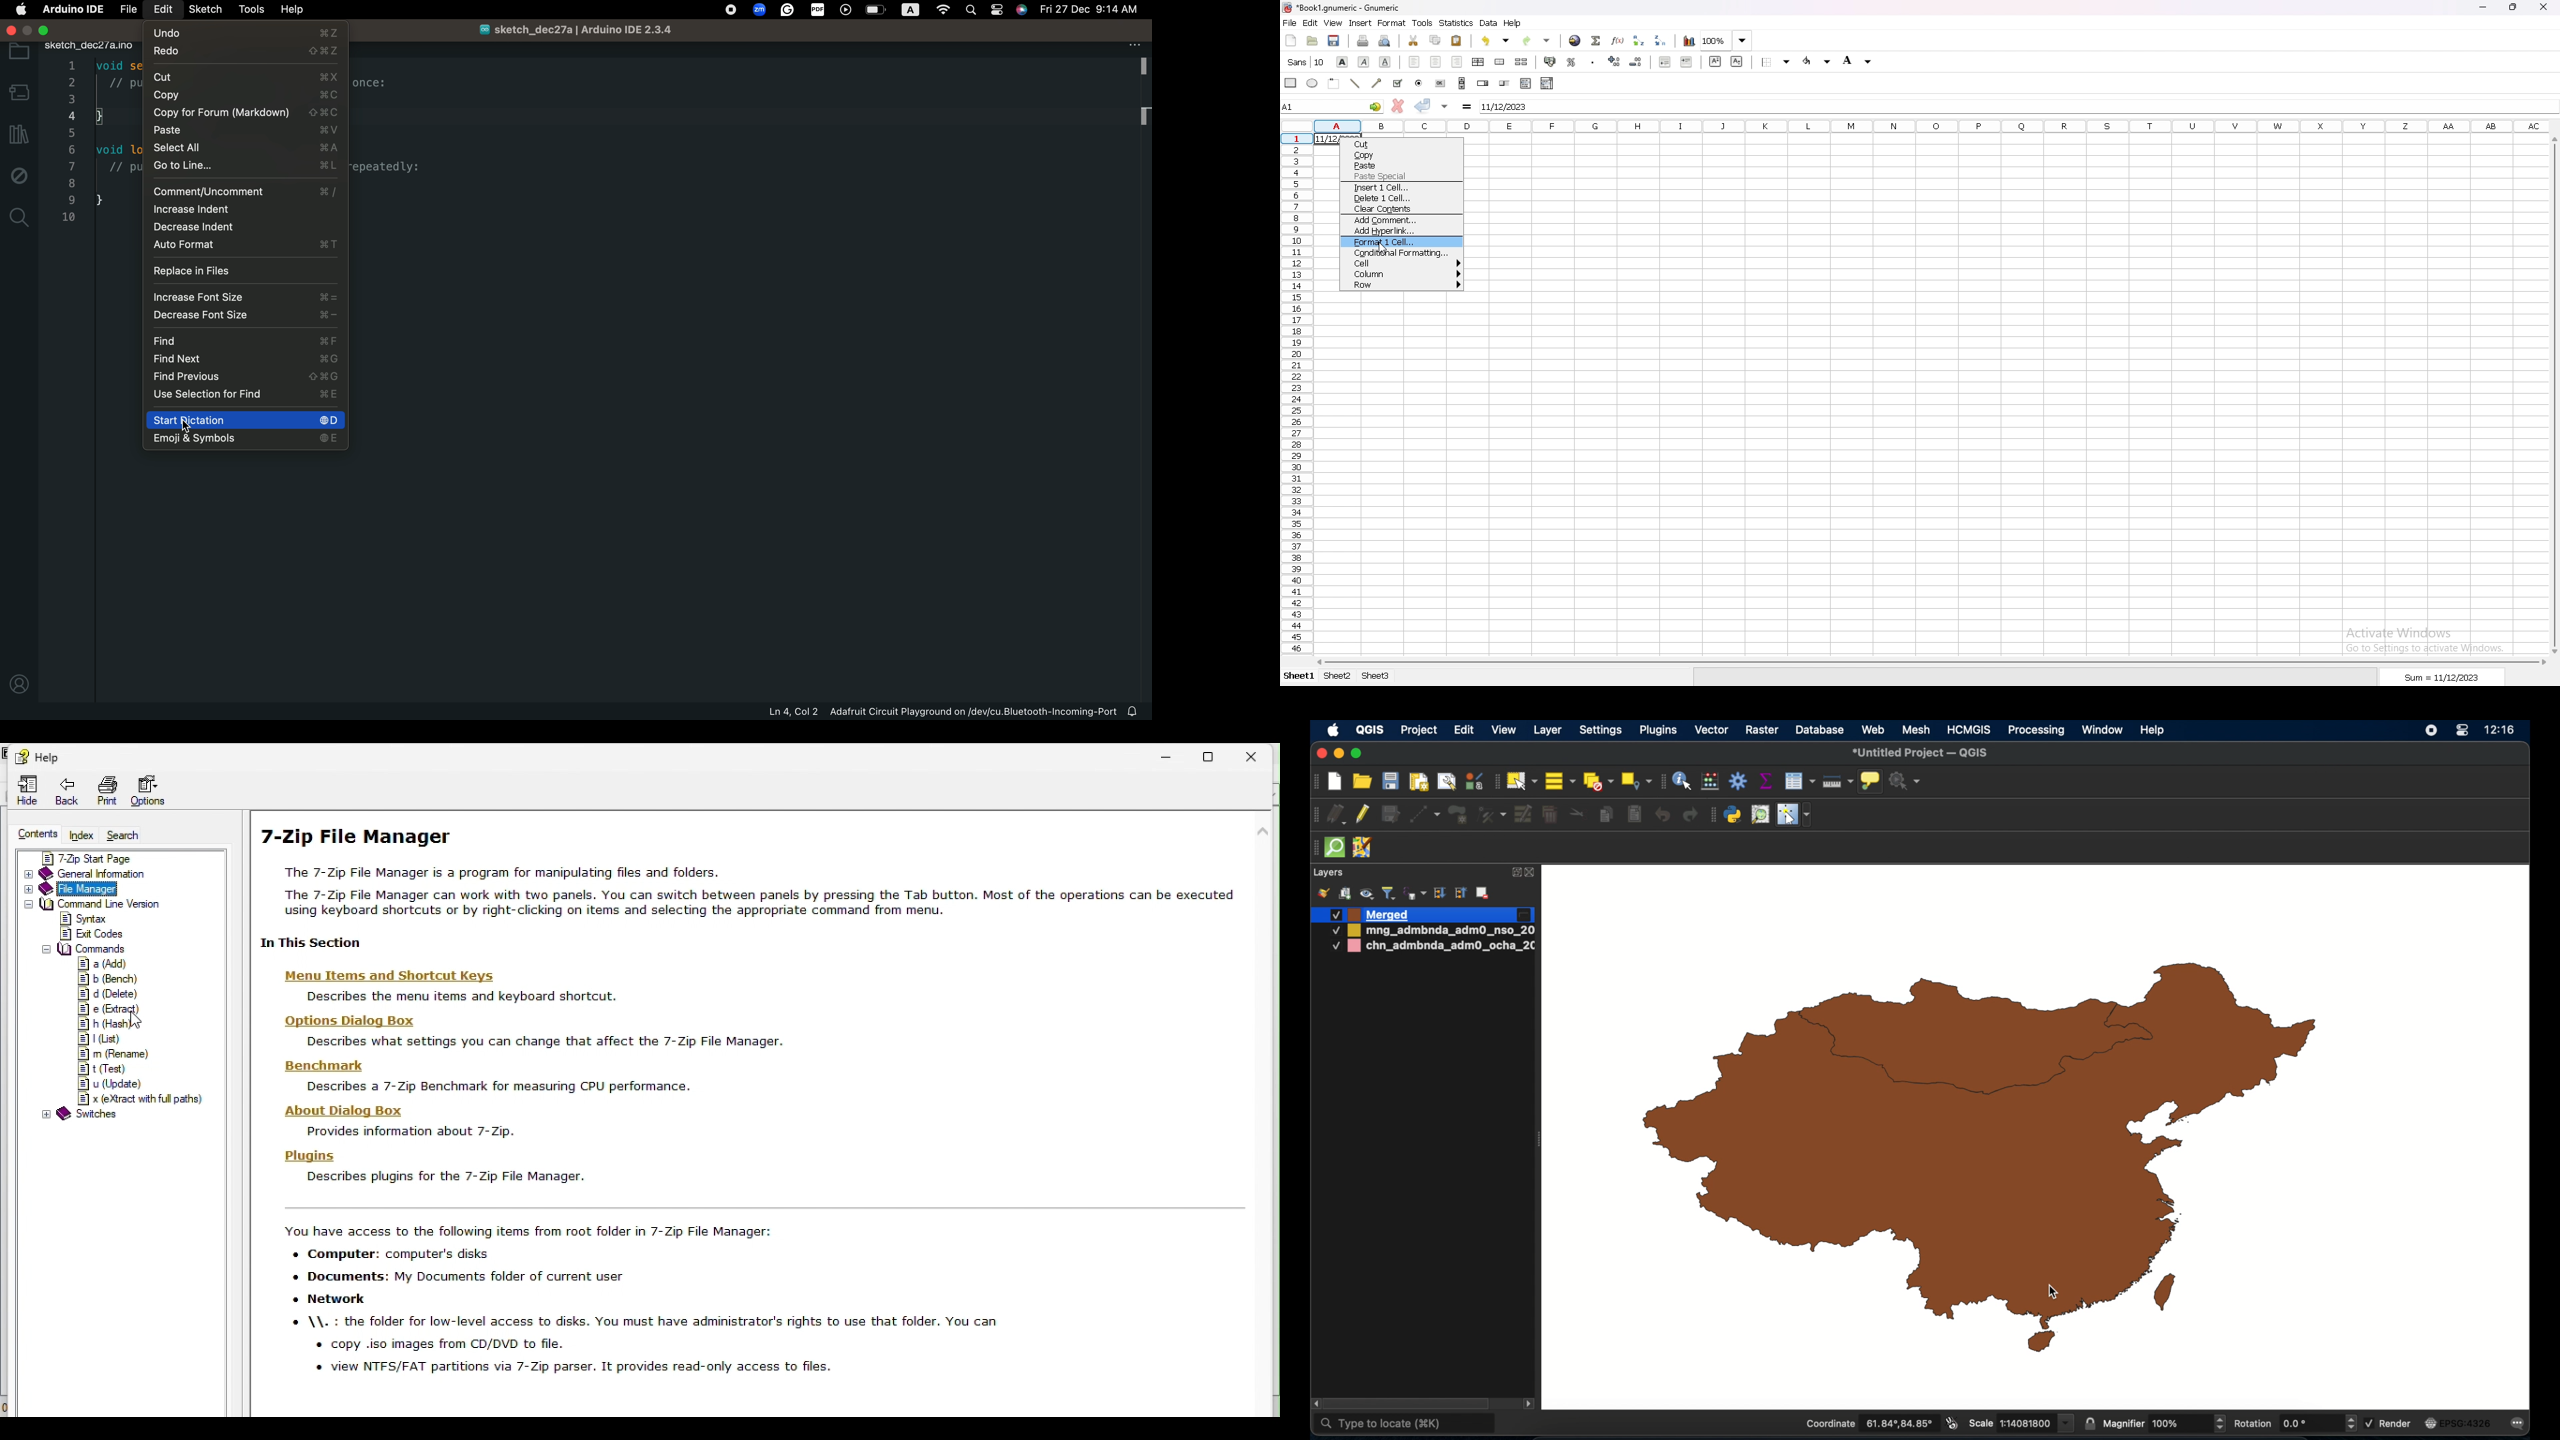 This screenshot has width=2576, height=1456. I want to click on left align, so click(1414, 61).